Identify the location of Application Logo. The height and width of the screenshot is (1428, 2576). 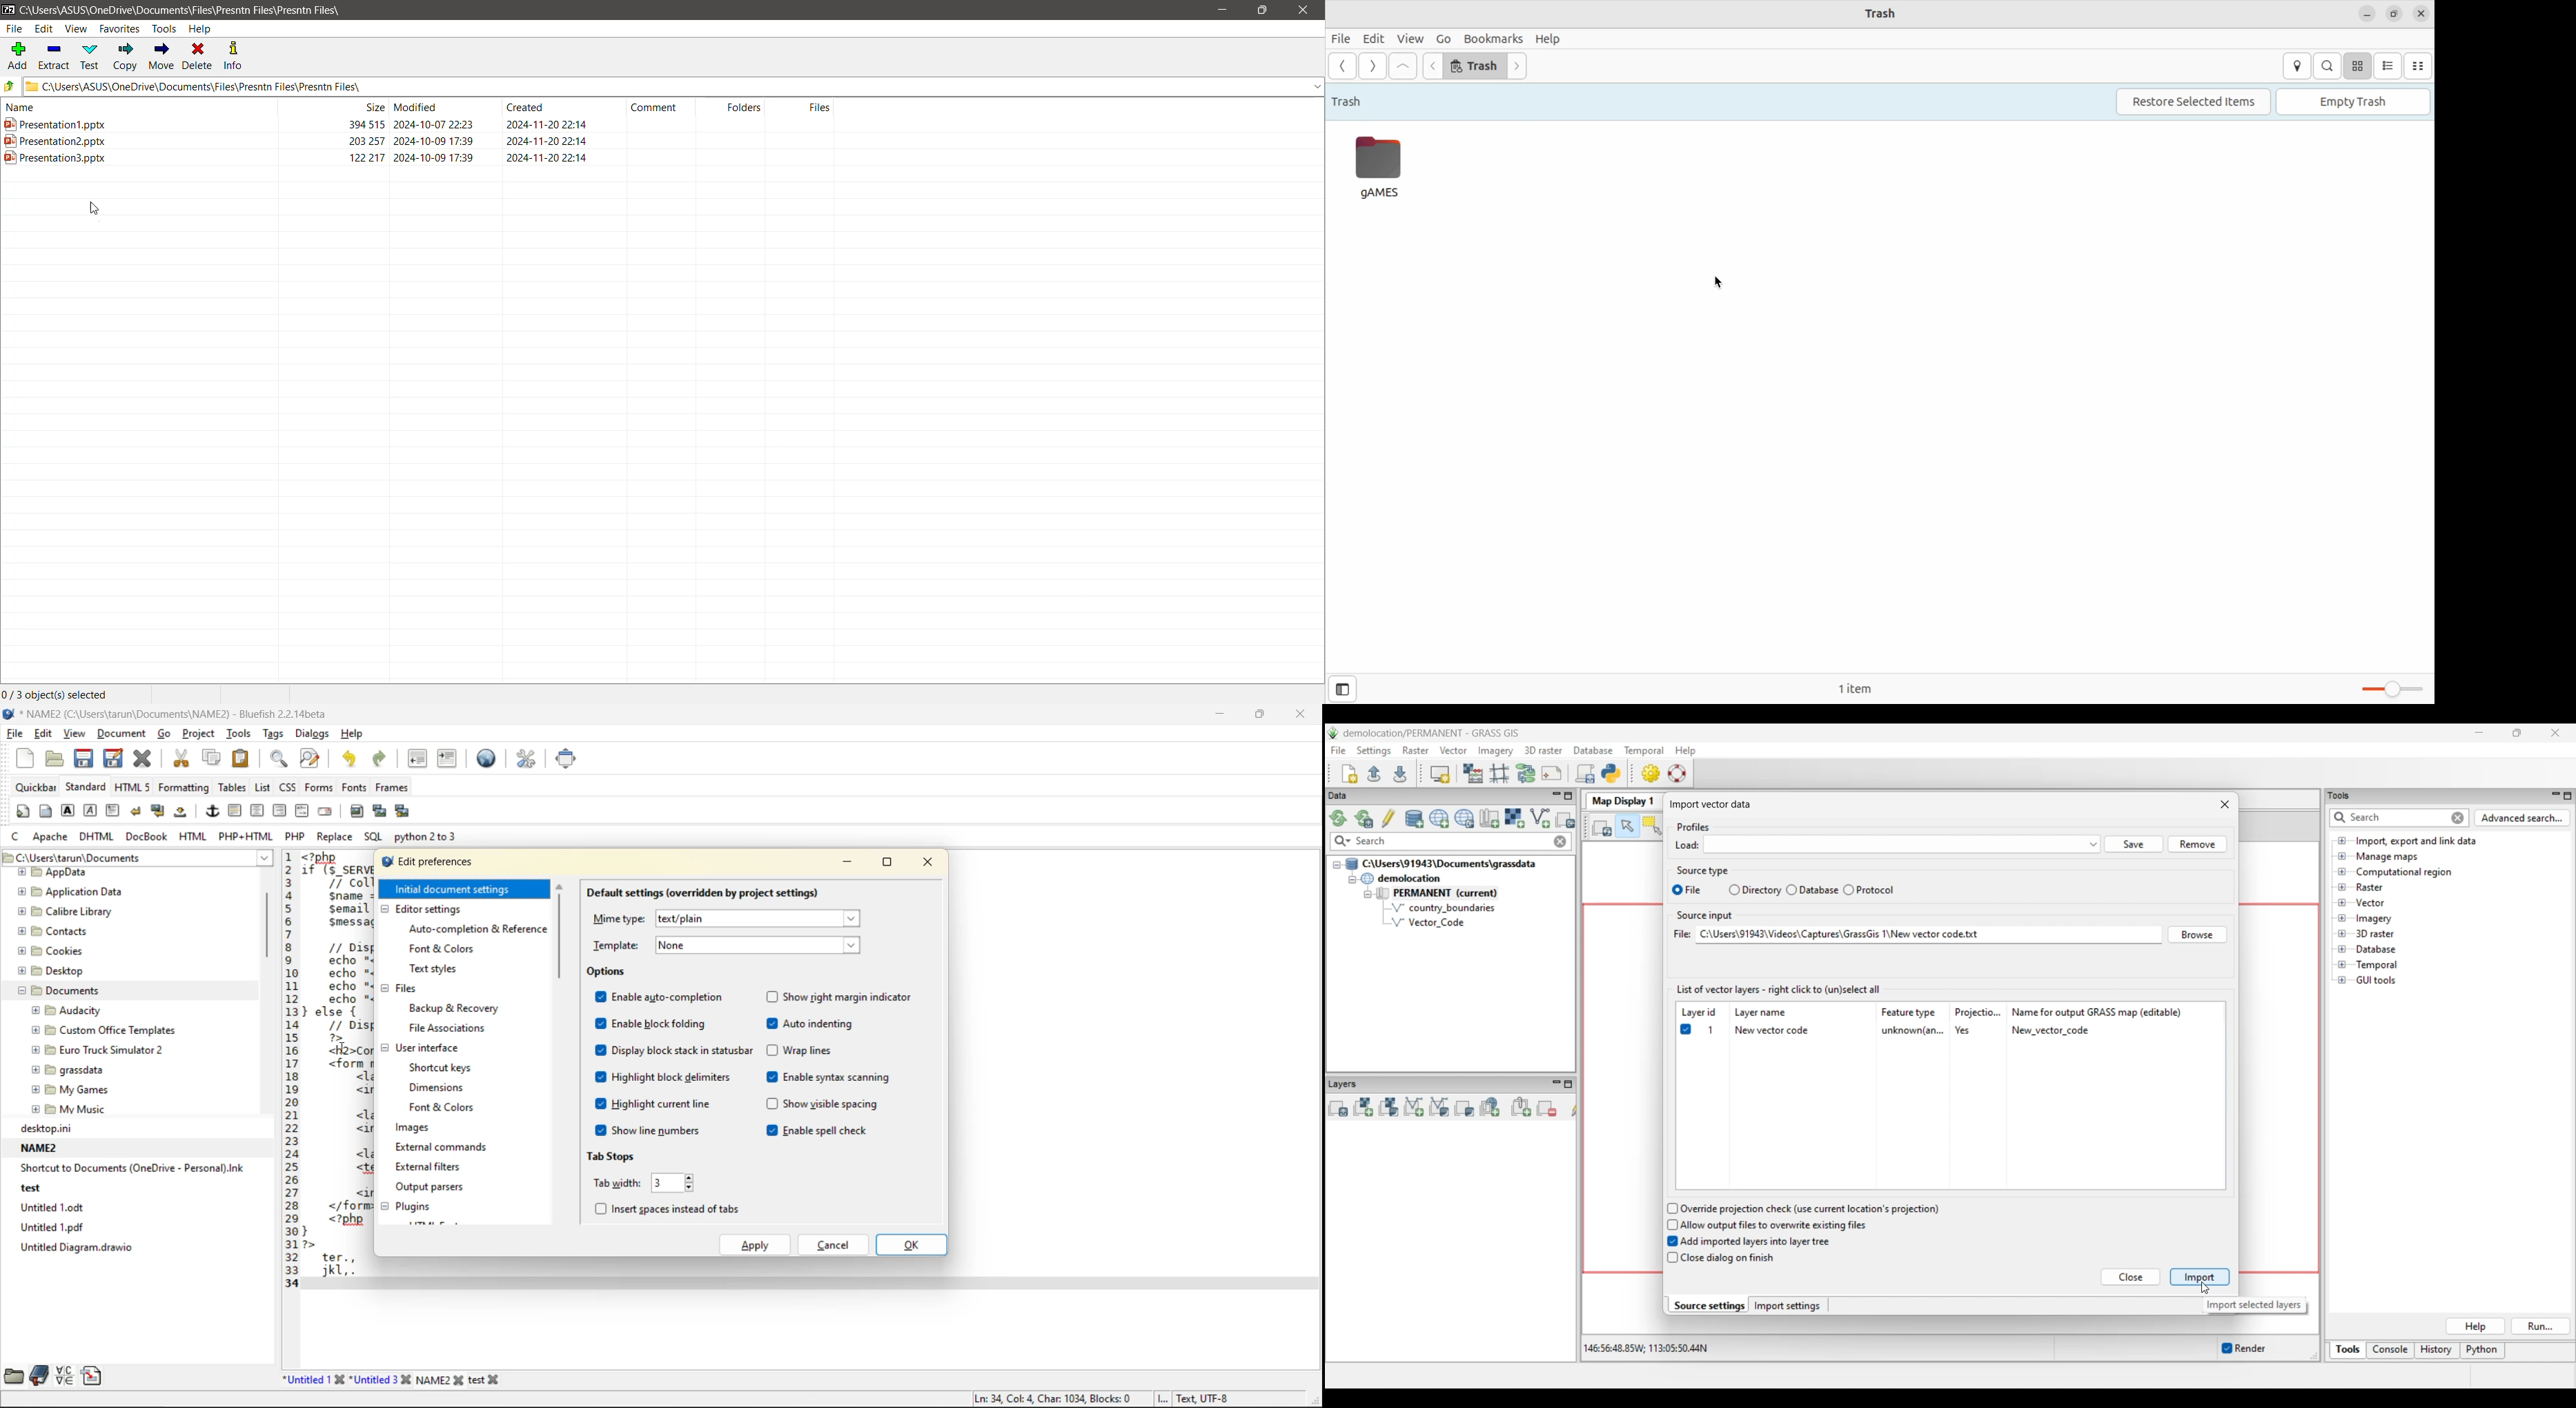
(8, 9).